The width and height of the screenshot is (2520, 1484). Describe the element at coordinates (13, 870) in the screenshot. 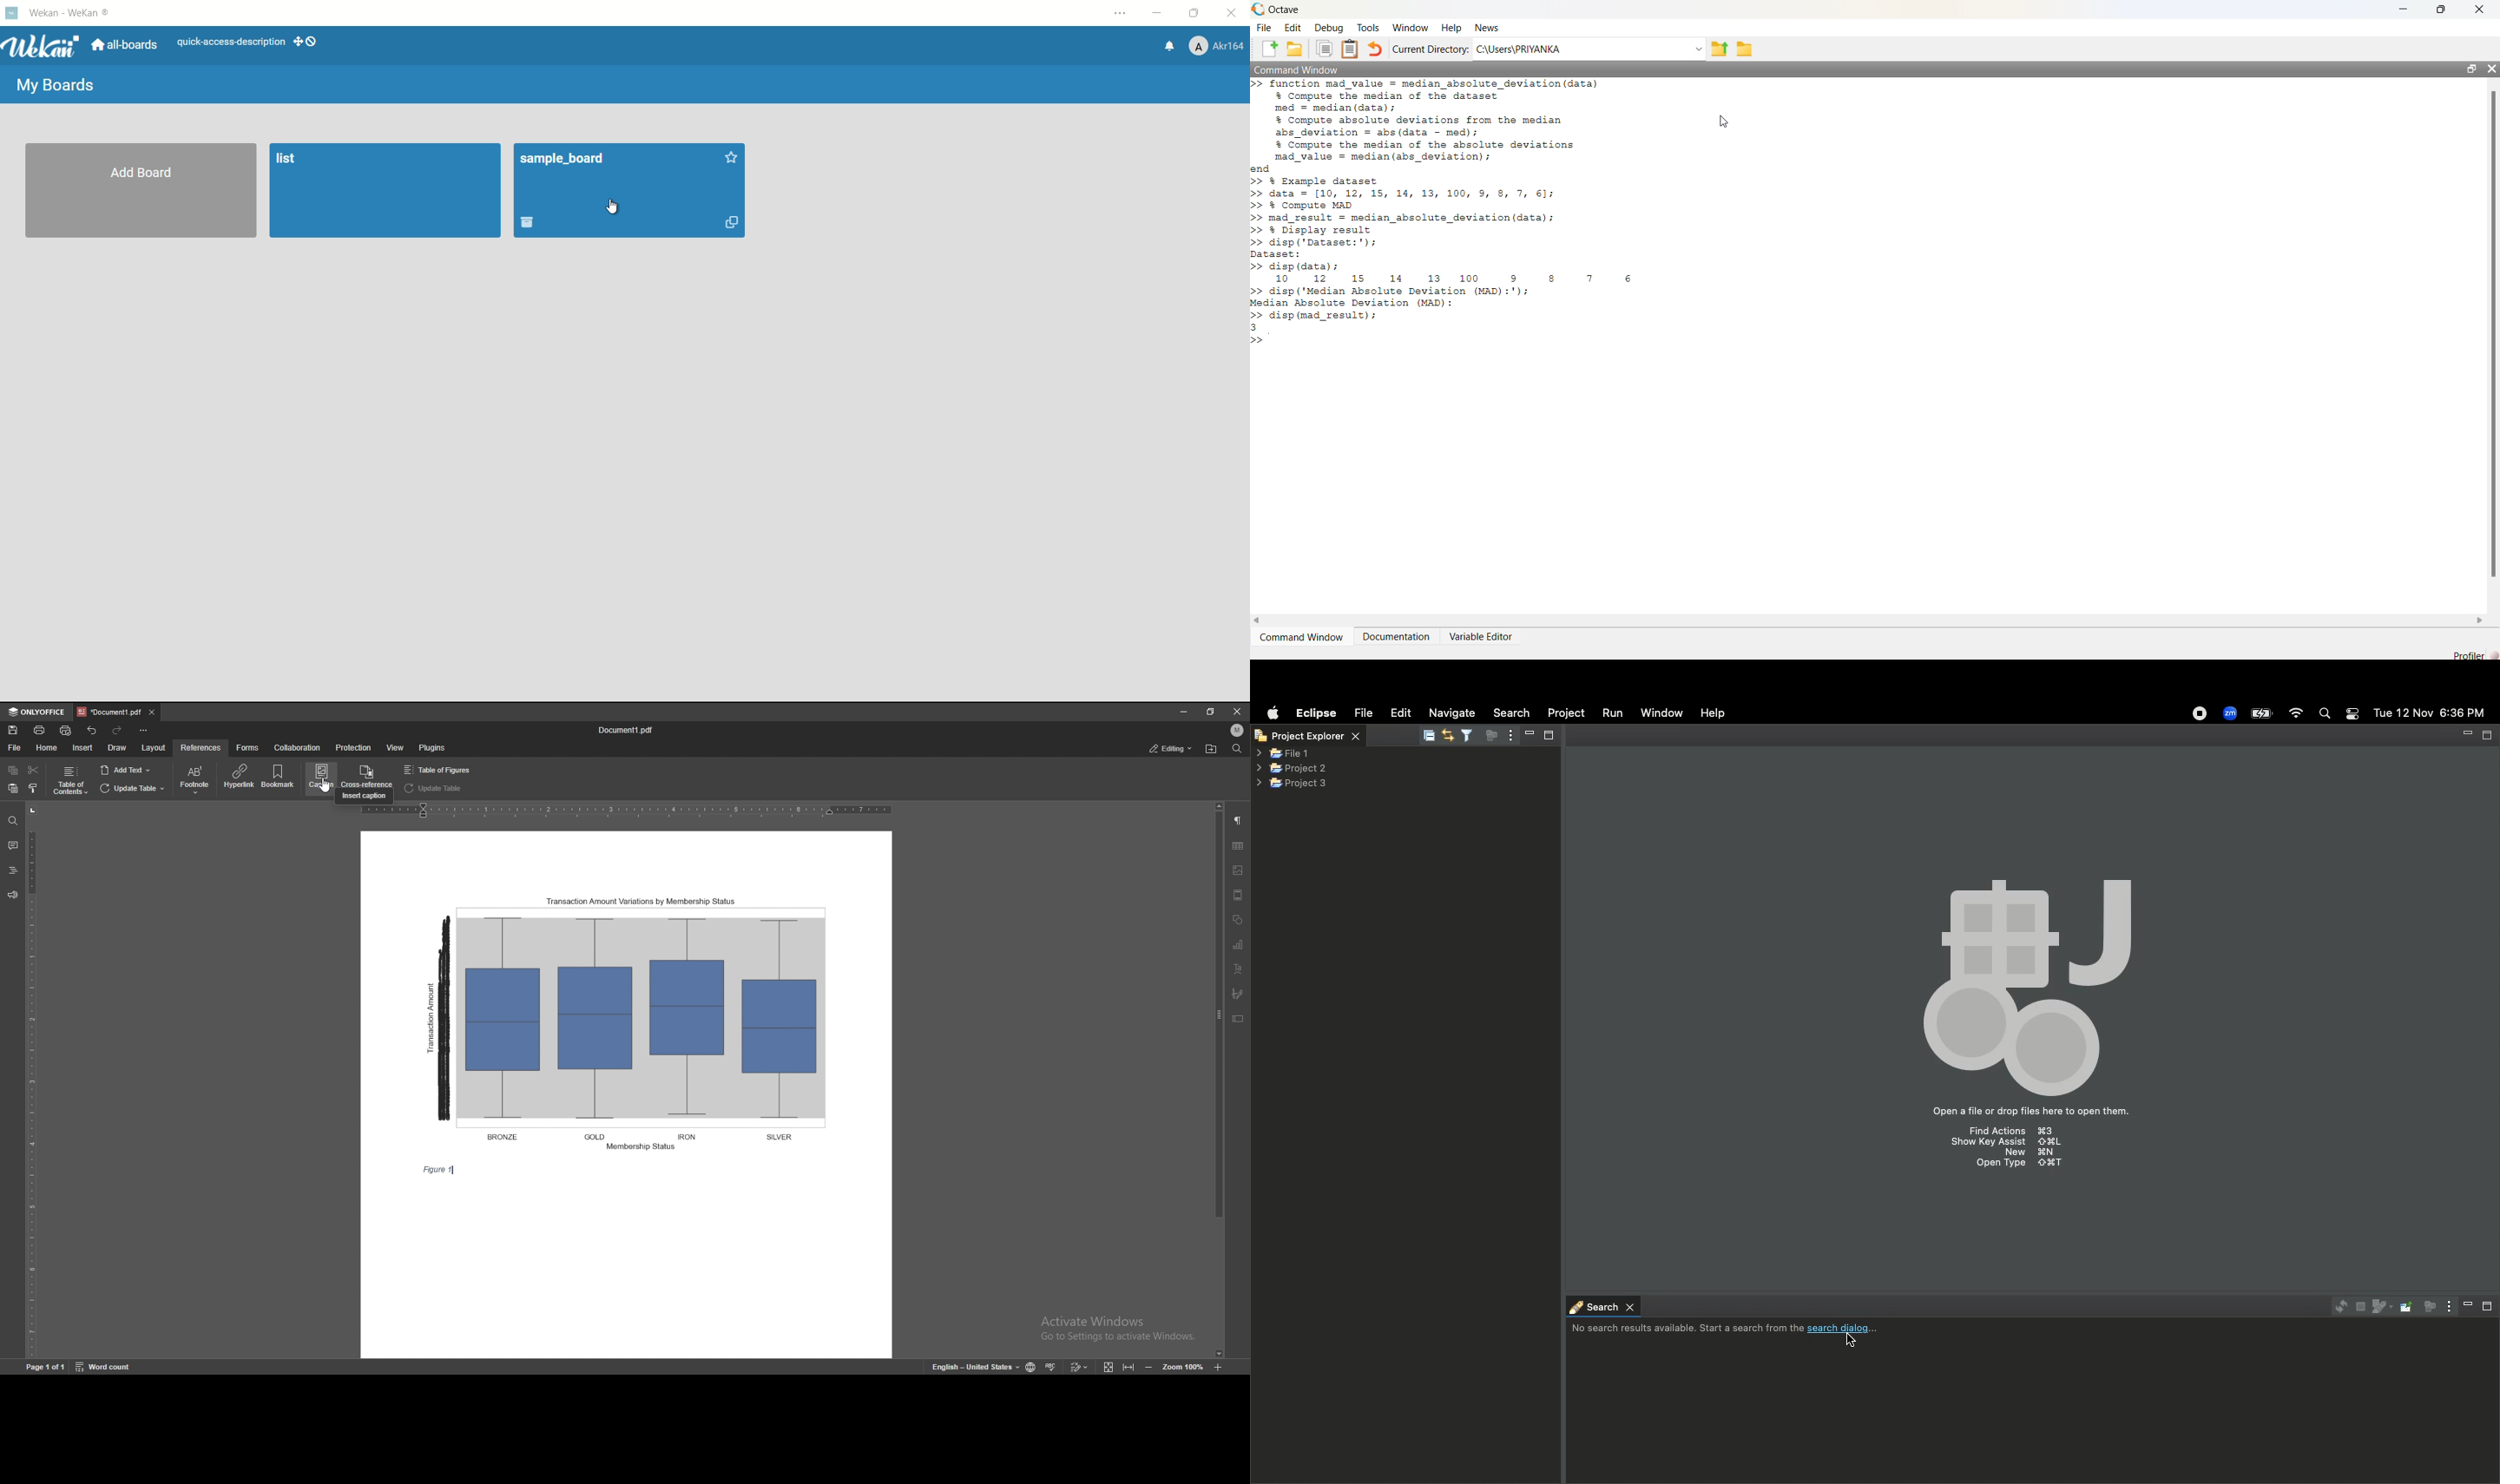

I see `headings` at that location.